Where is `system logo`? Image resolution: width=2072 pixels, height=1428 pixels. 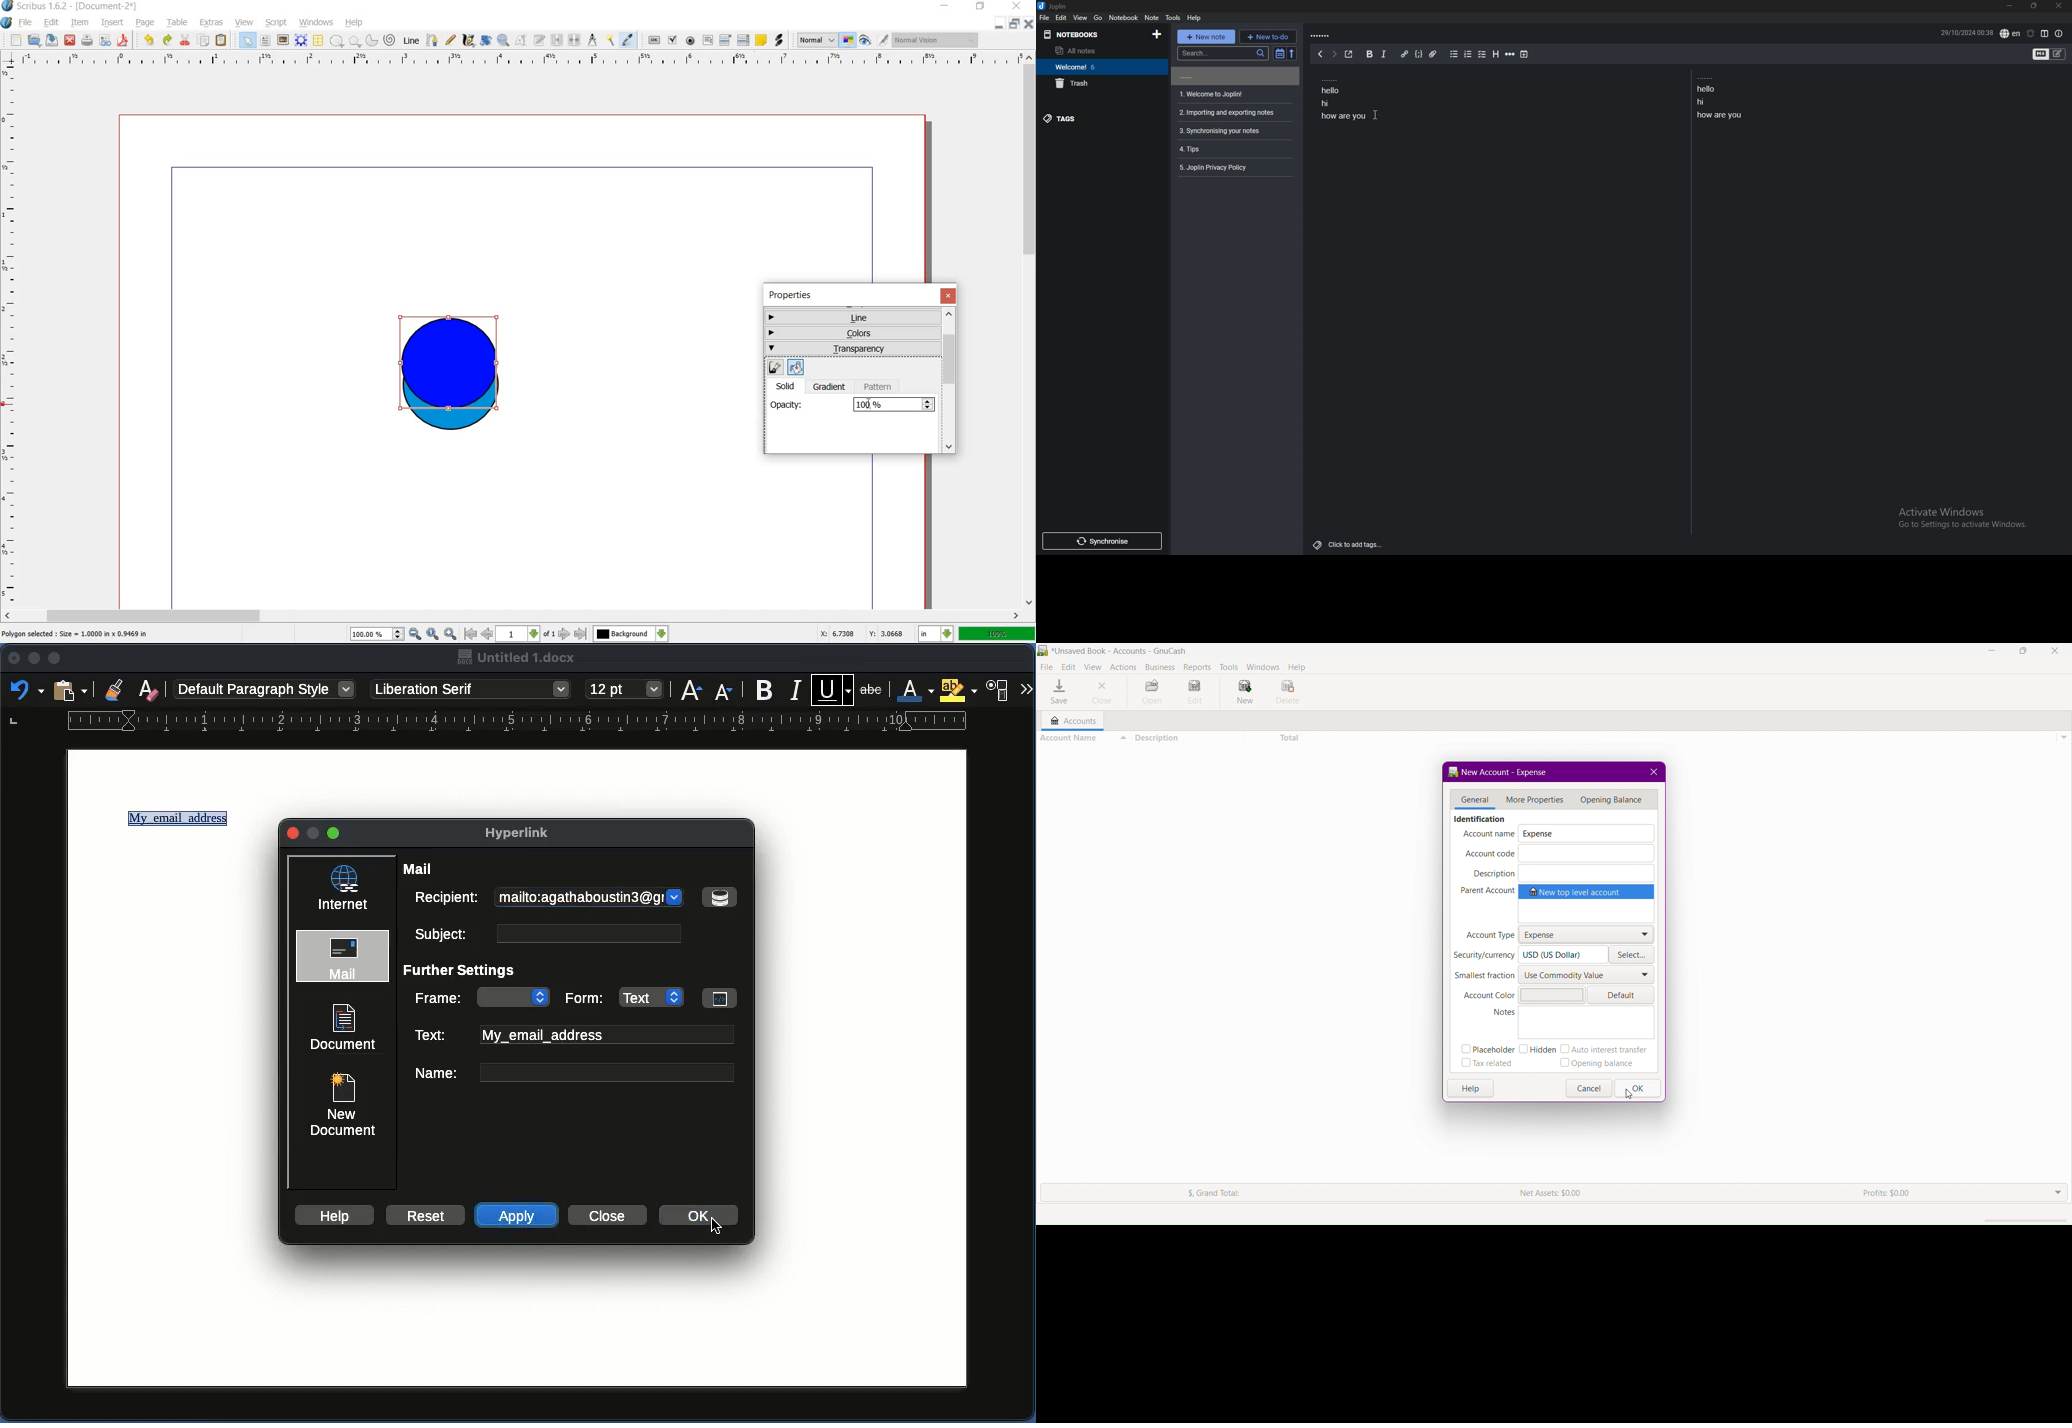
system logo is located at coordinates (6, 23).